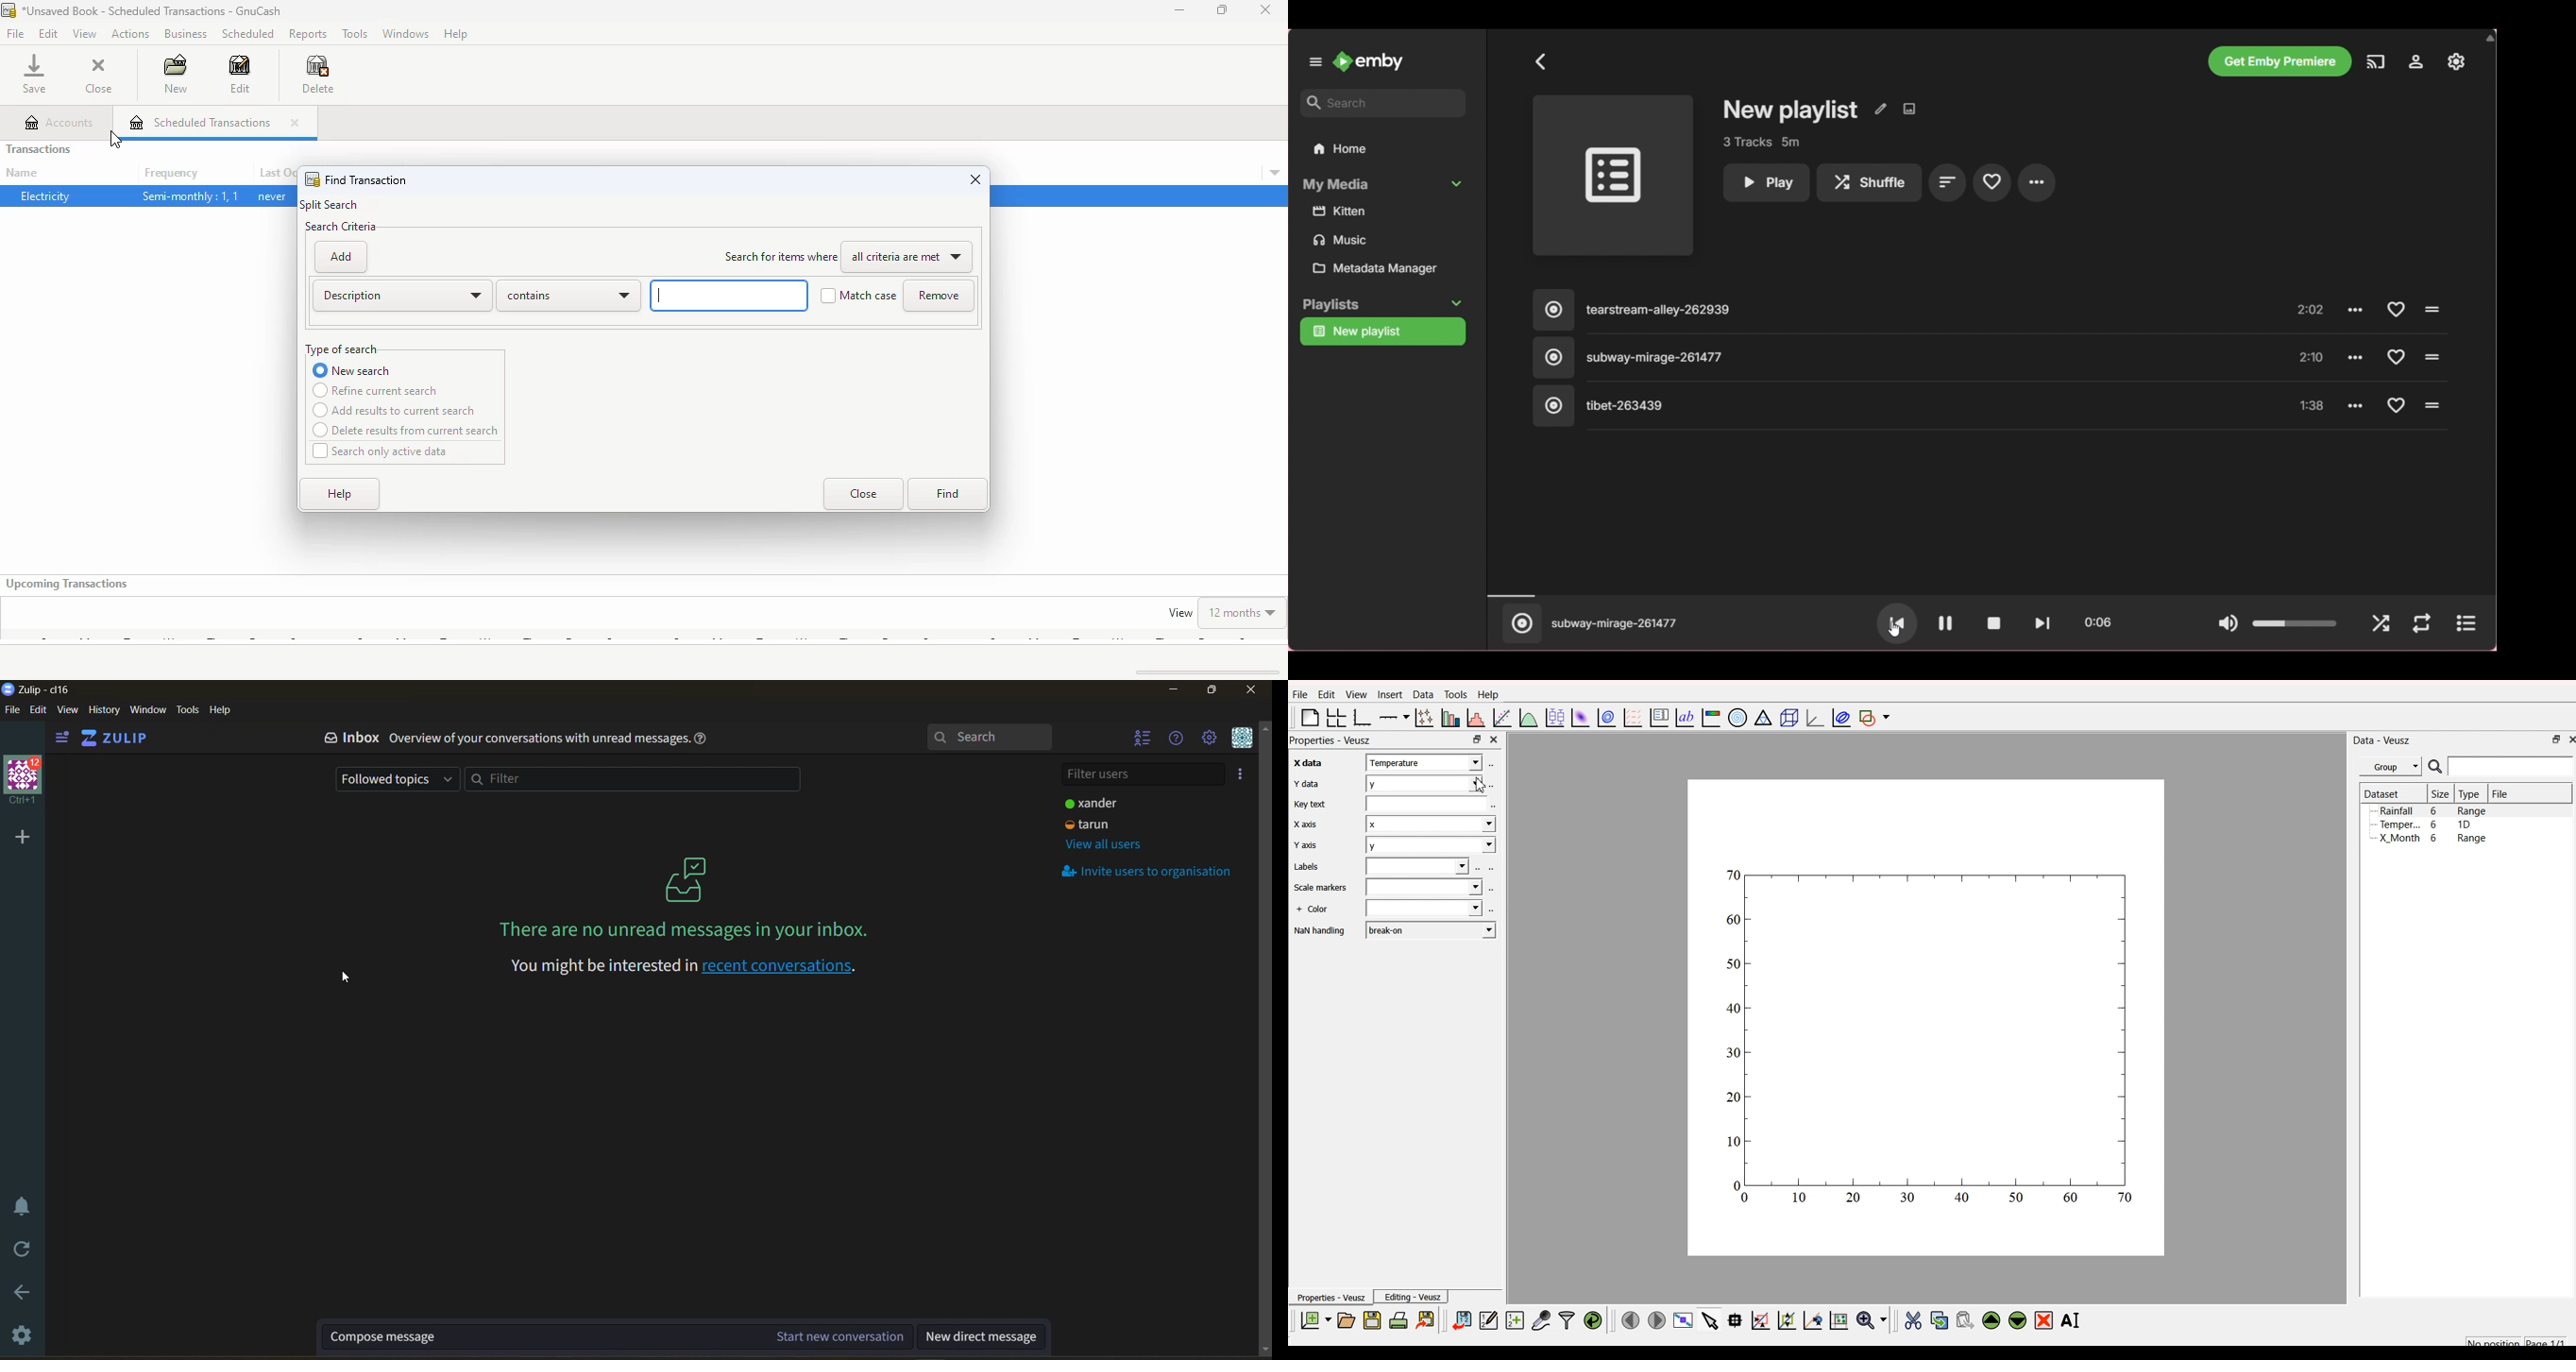 The height and width of the screenshot is (1372, 2576). Describe the element at coordinates (727, 295) in the screenshot. I see `input search item` at that location.